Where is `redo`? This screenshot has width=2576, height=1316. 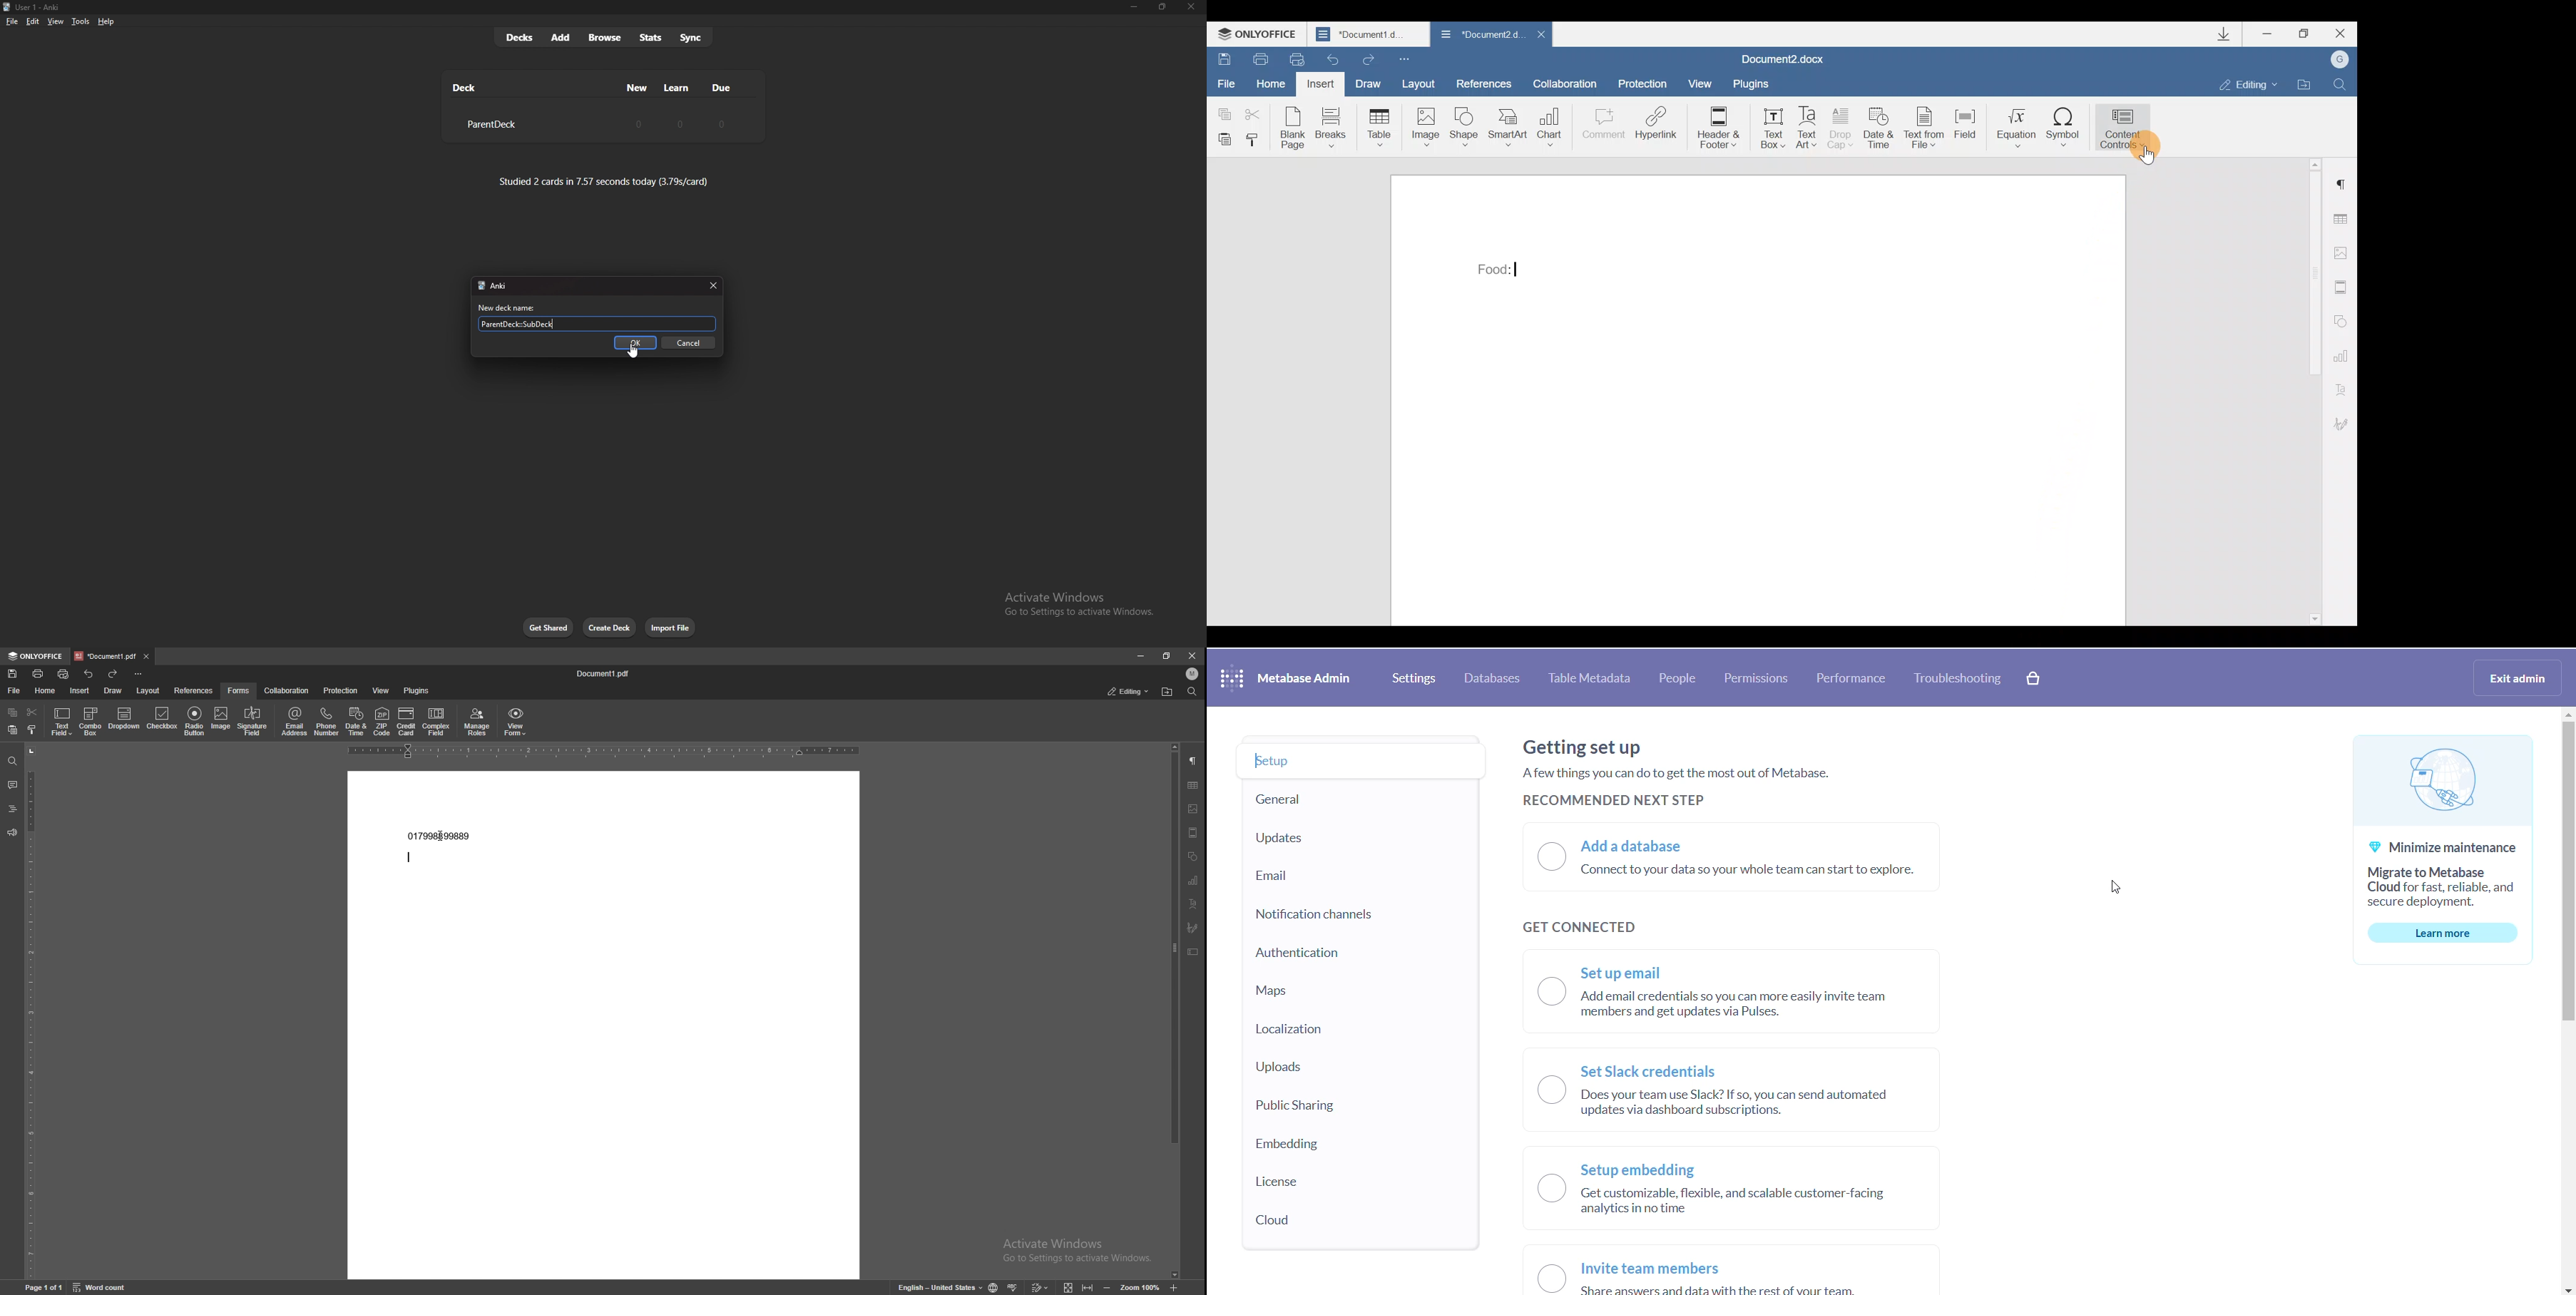
redo is located at coordinates (113, 674).